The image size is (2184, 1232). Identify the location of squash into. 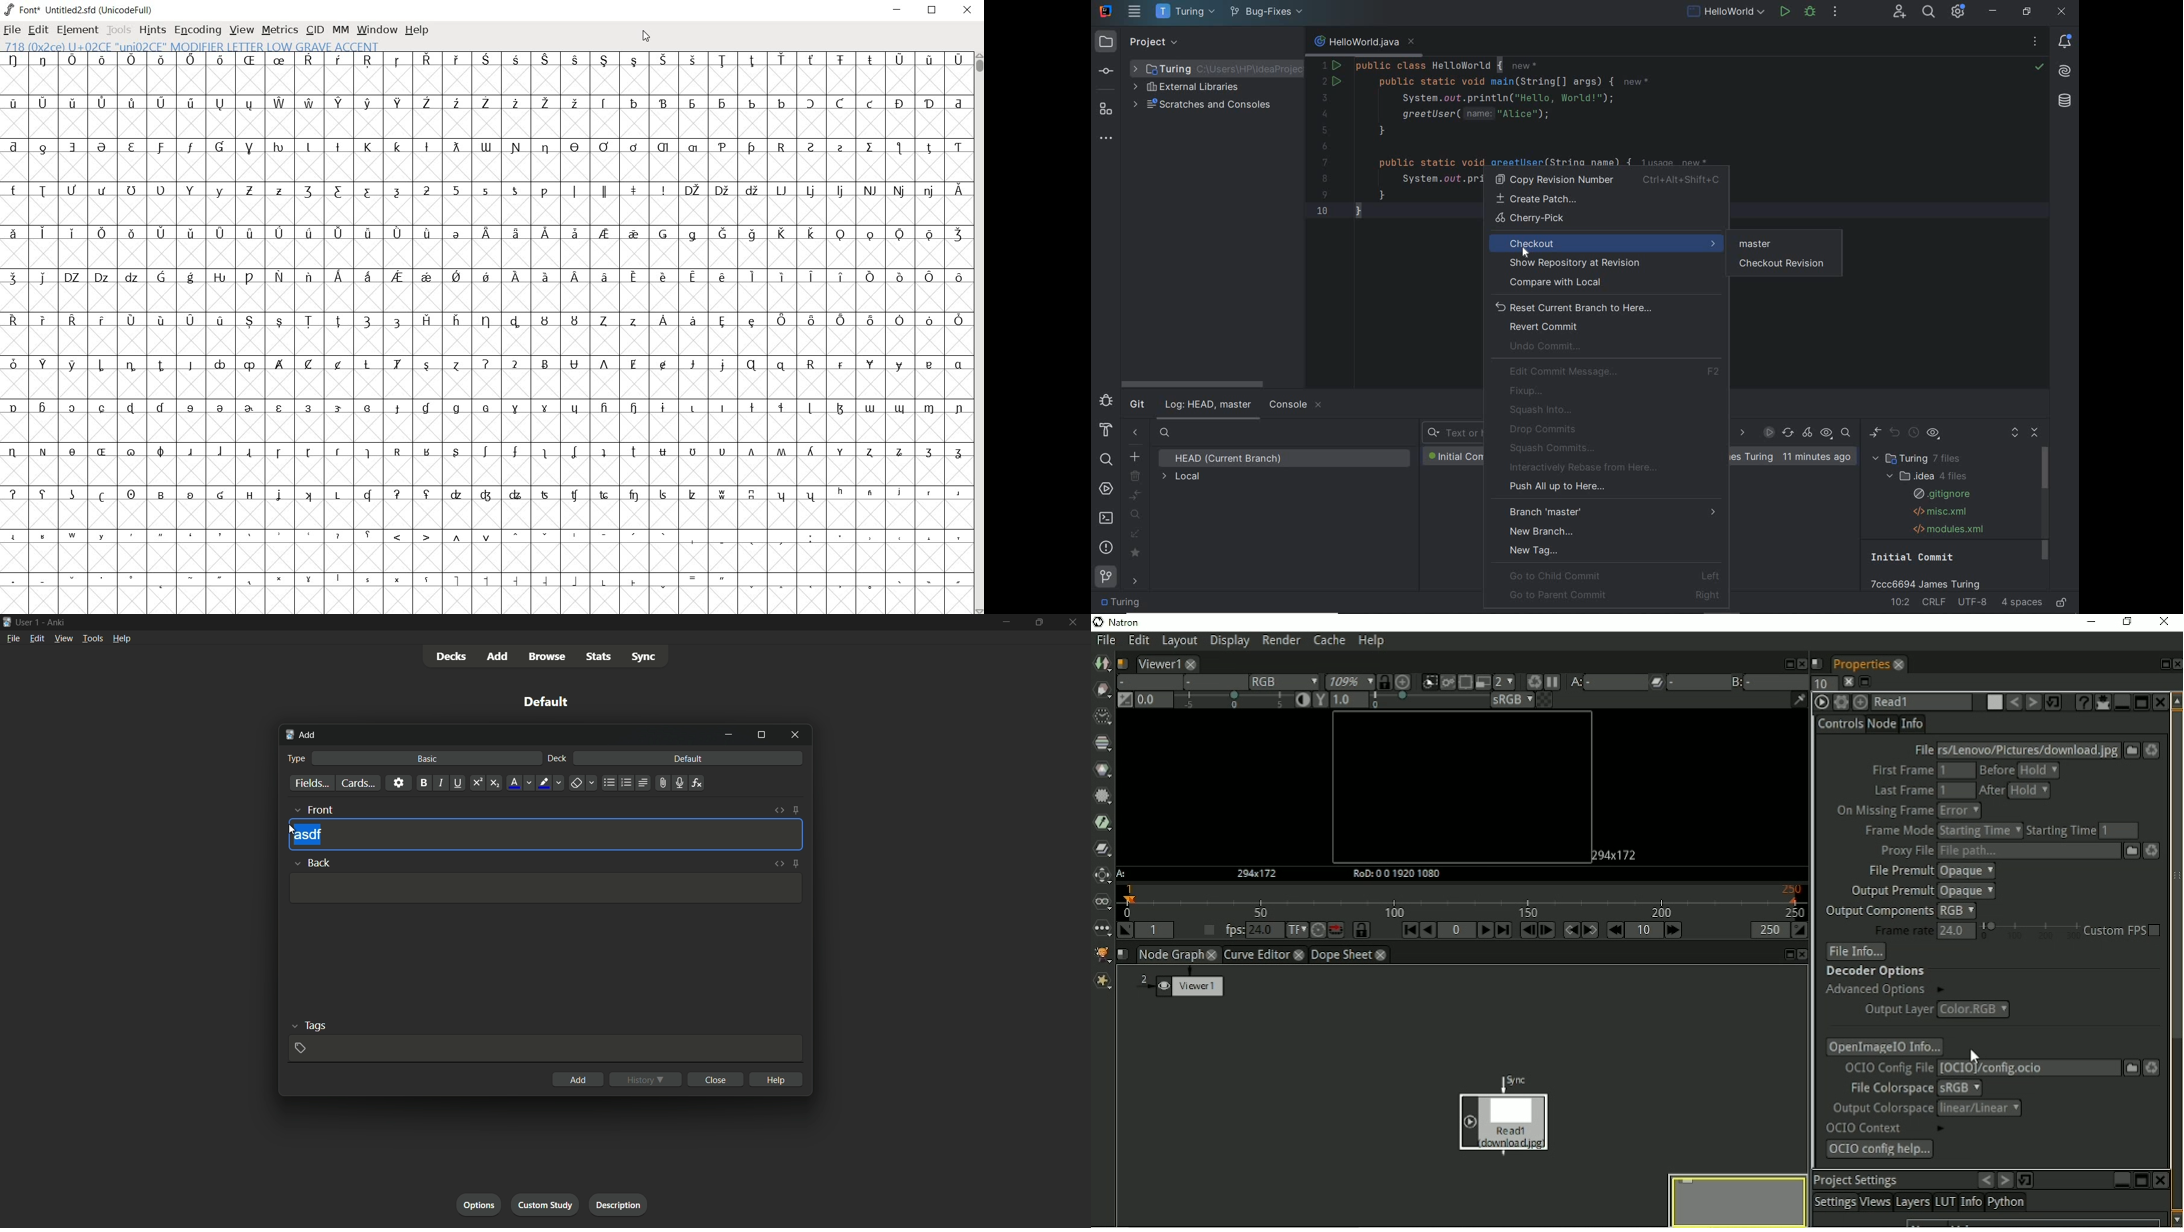
(1543, 409).